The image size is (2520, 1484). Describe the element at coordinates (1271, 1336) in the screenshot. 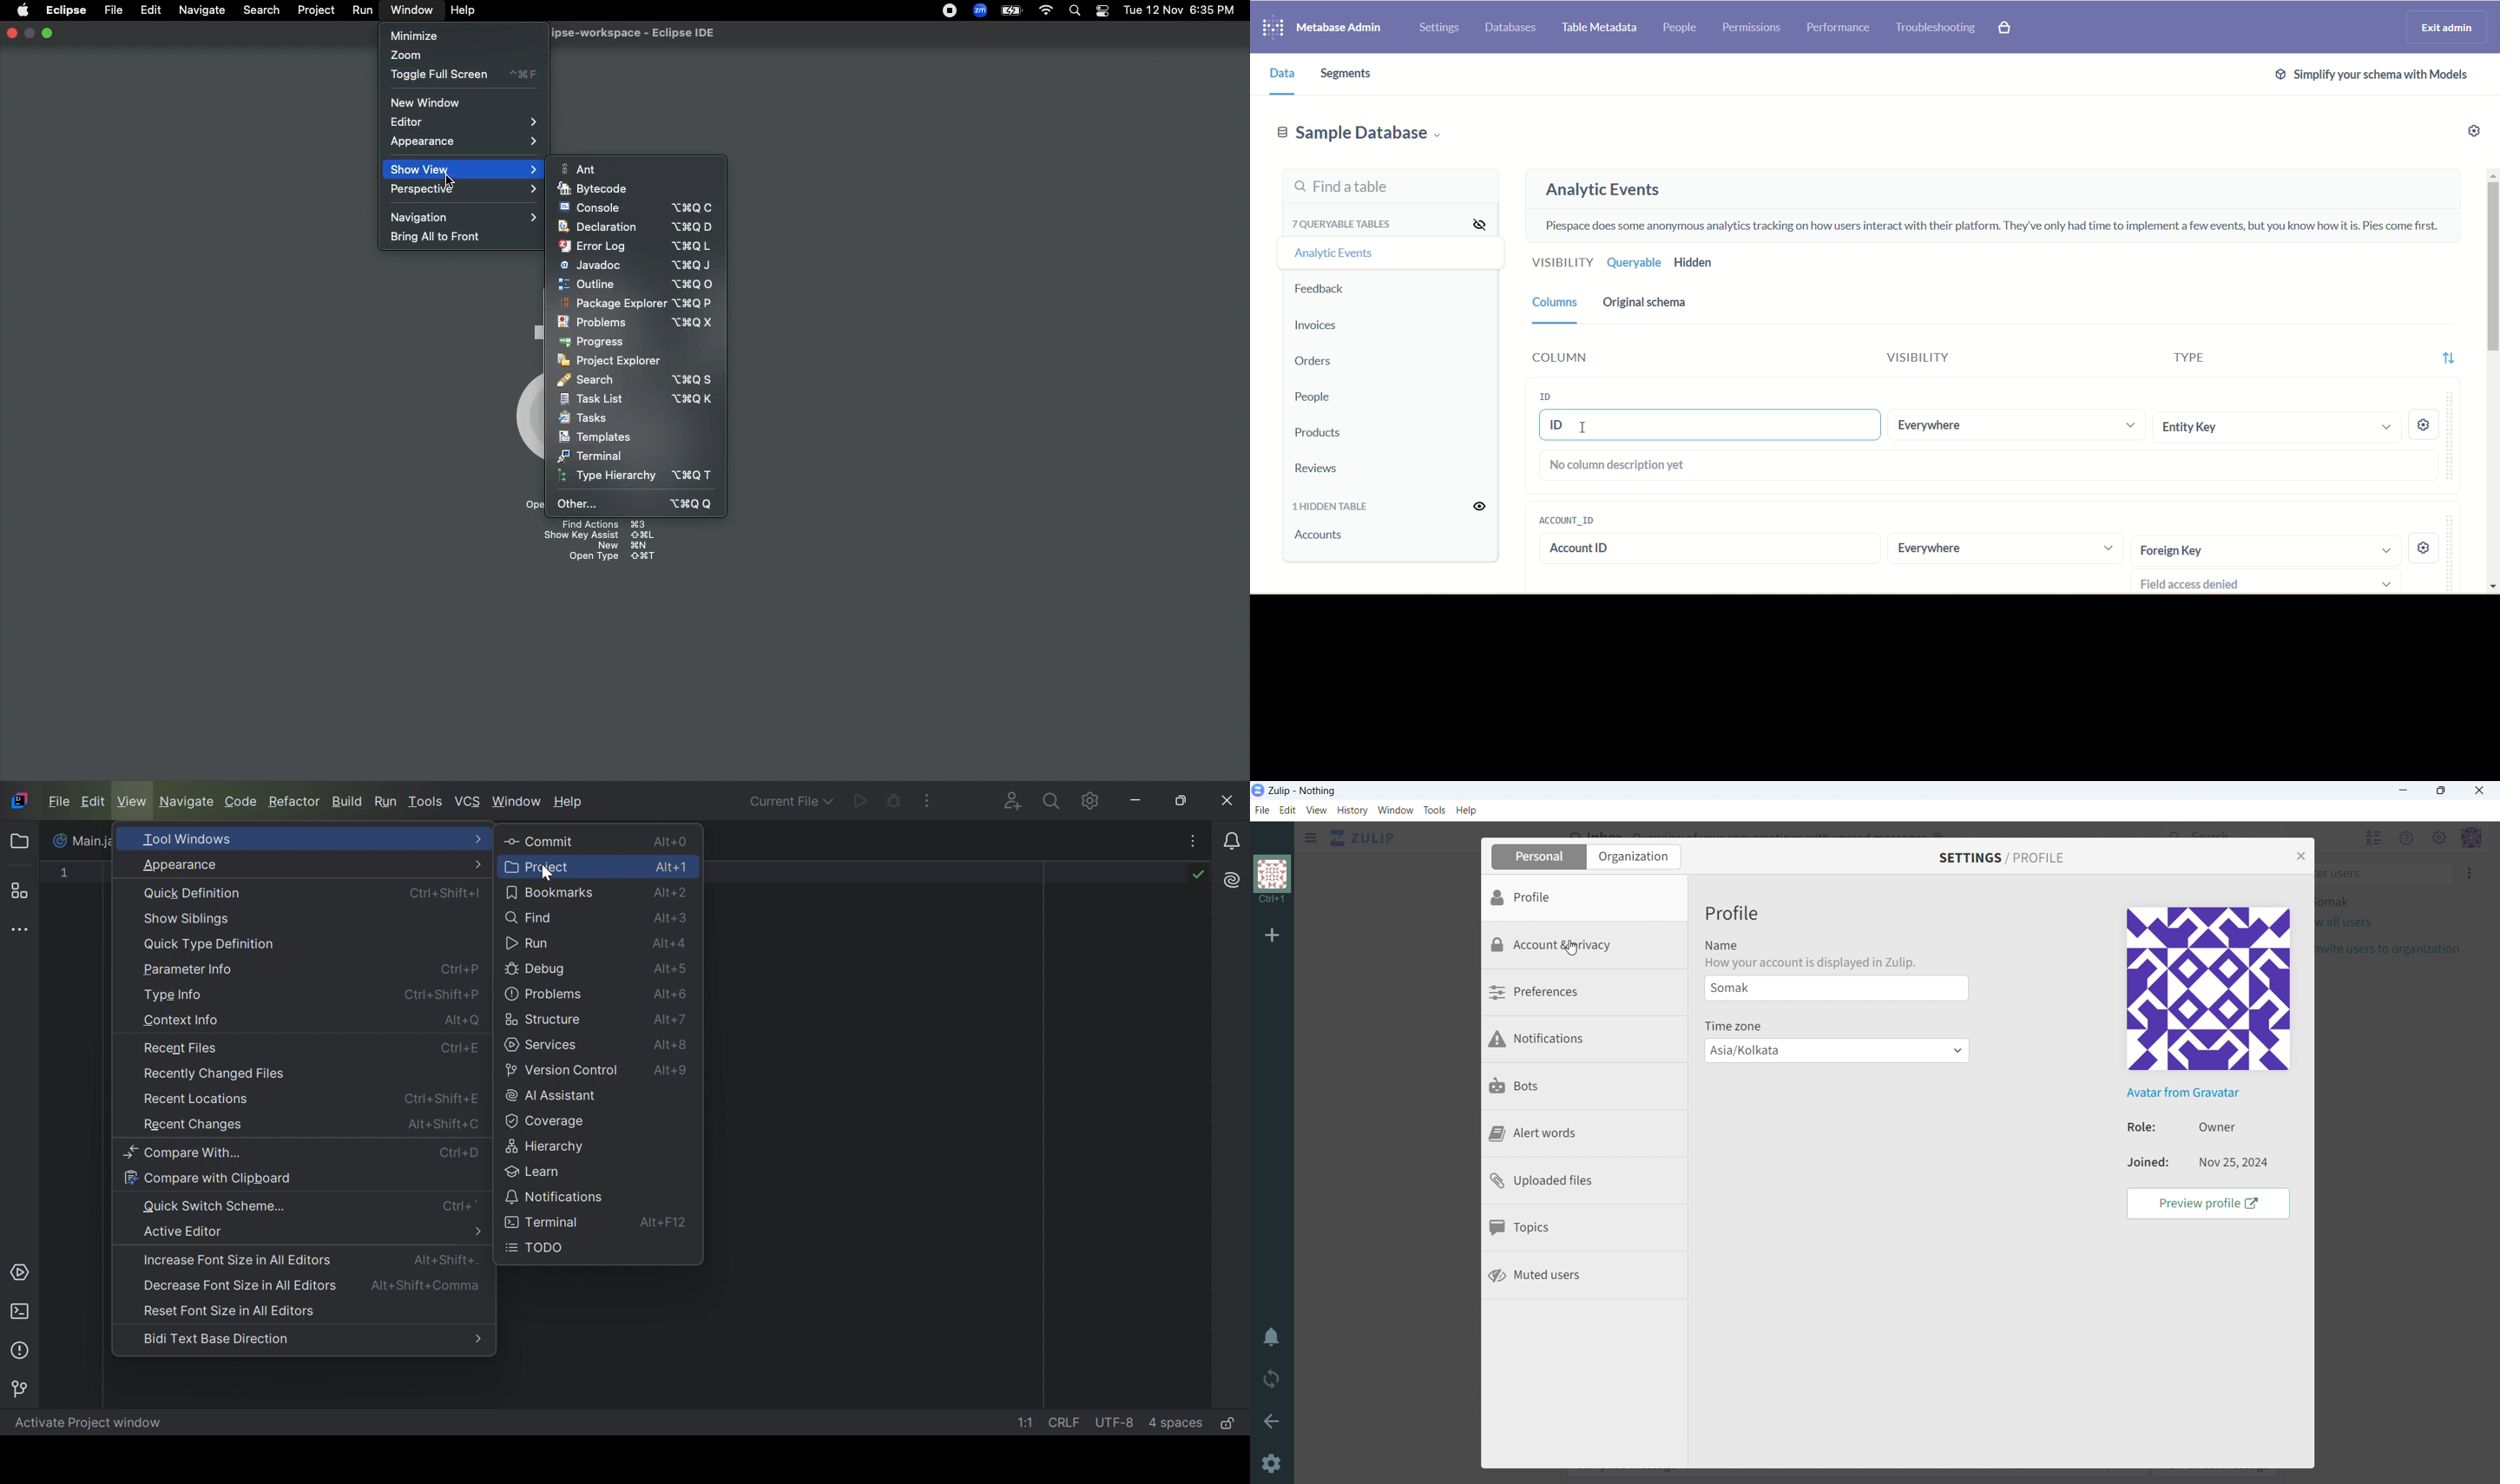

I see `enable do not disturb` at that location.